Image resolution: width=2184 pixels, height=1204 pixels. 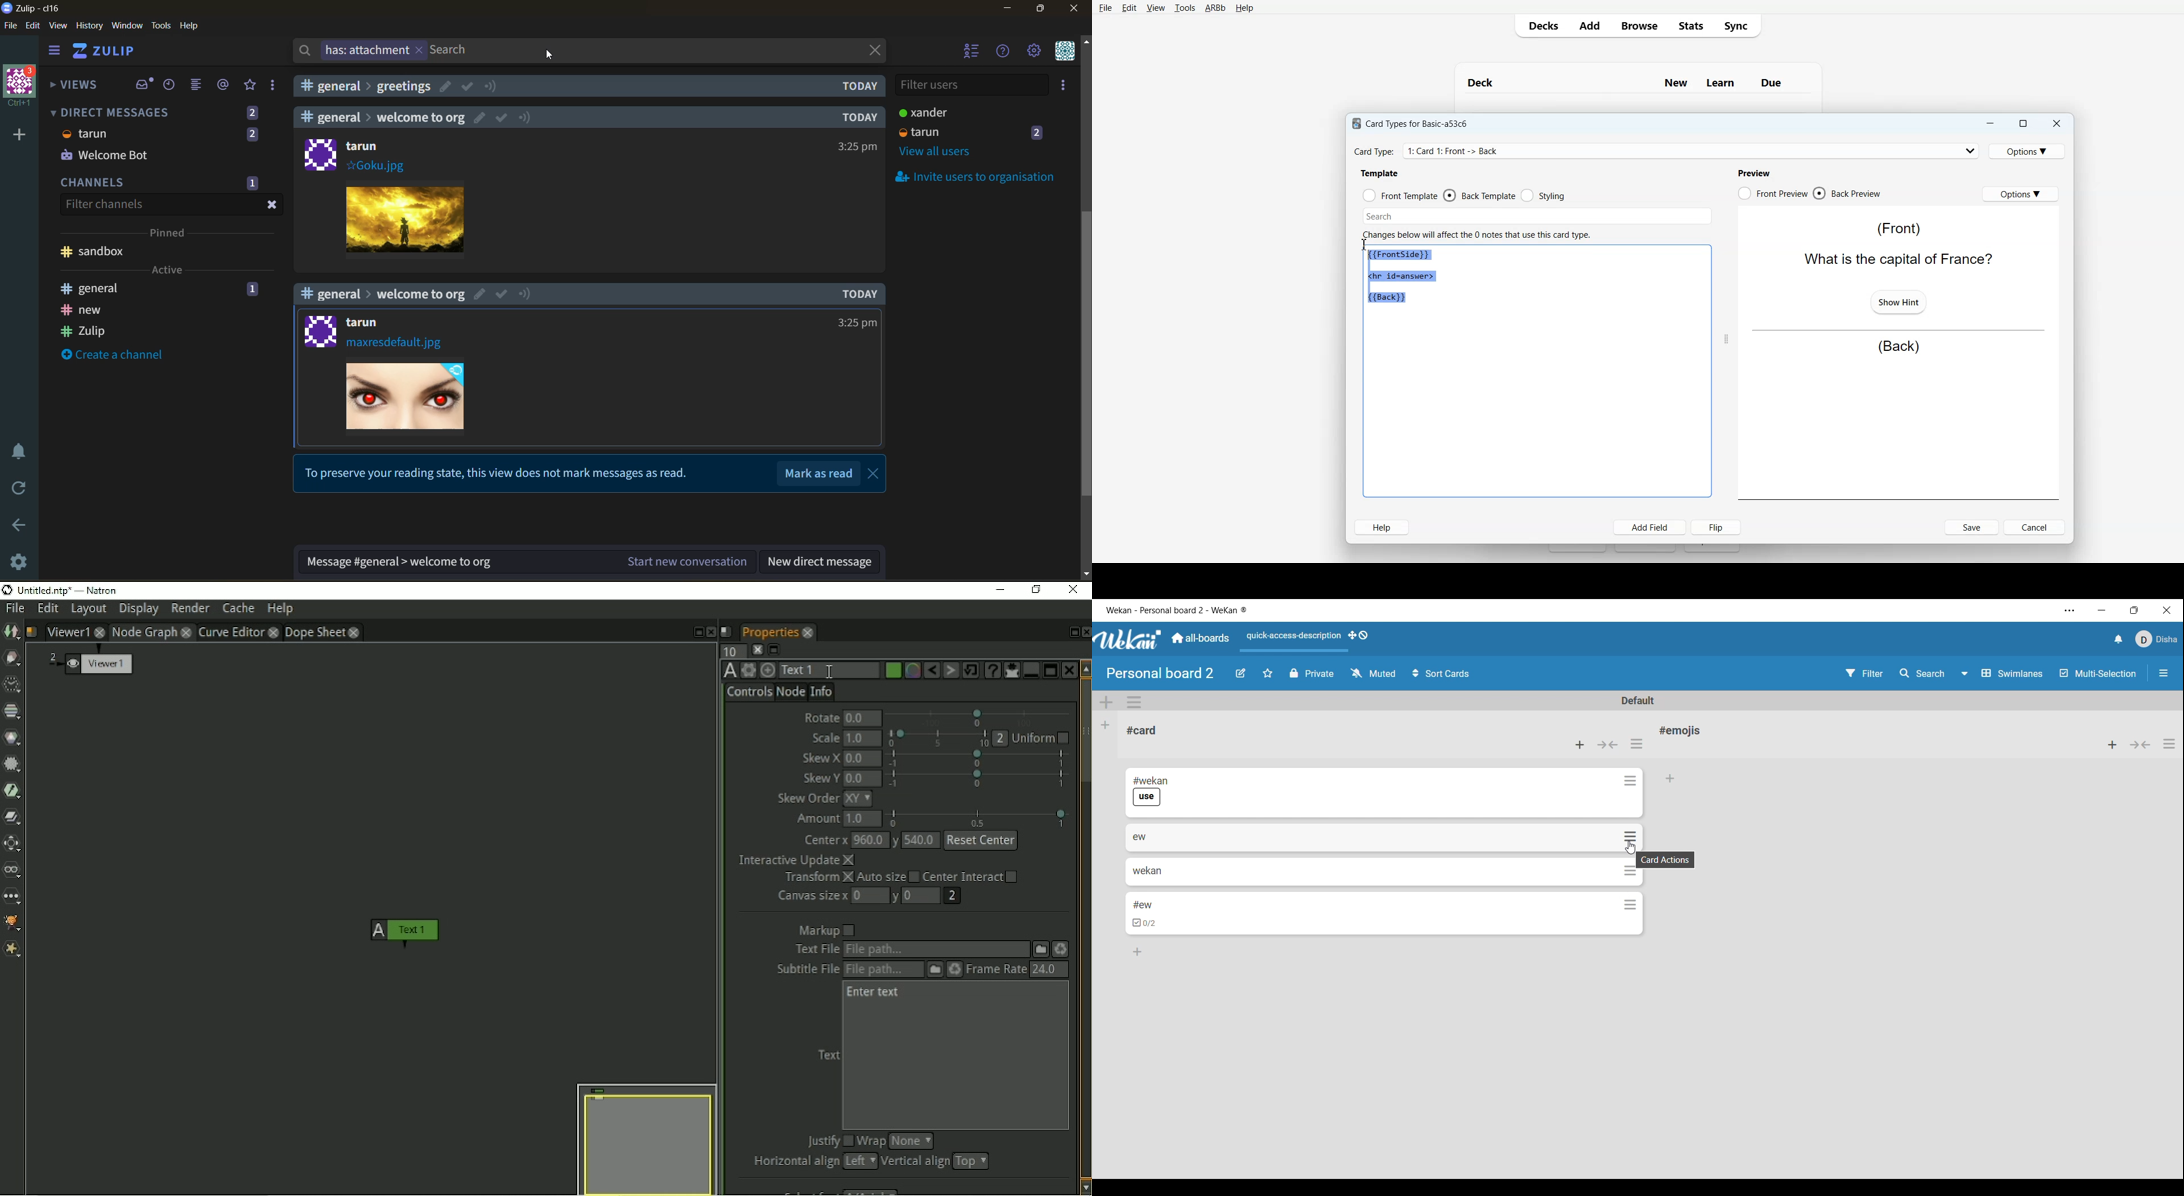 What do you see at coordinates (1064, 950) in the screenshot?
I see `Reload the file` at bounding box center [1064, 950].